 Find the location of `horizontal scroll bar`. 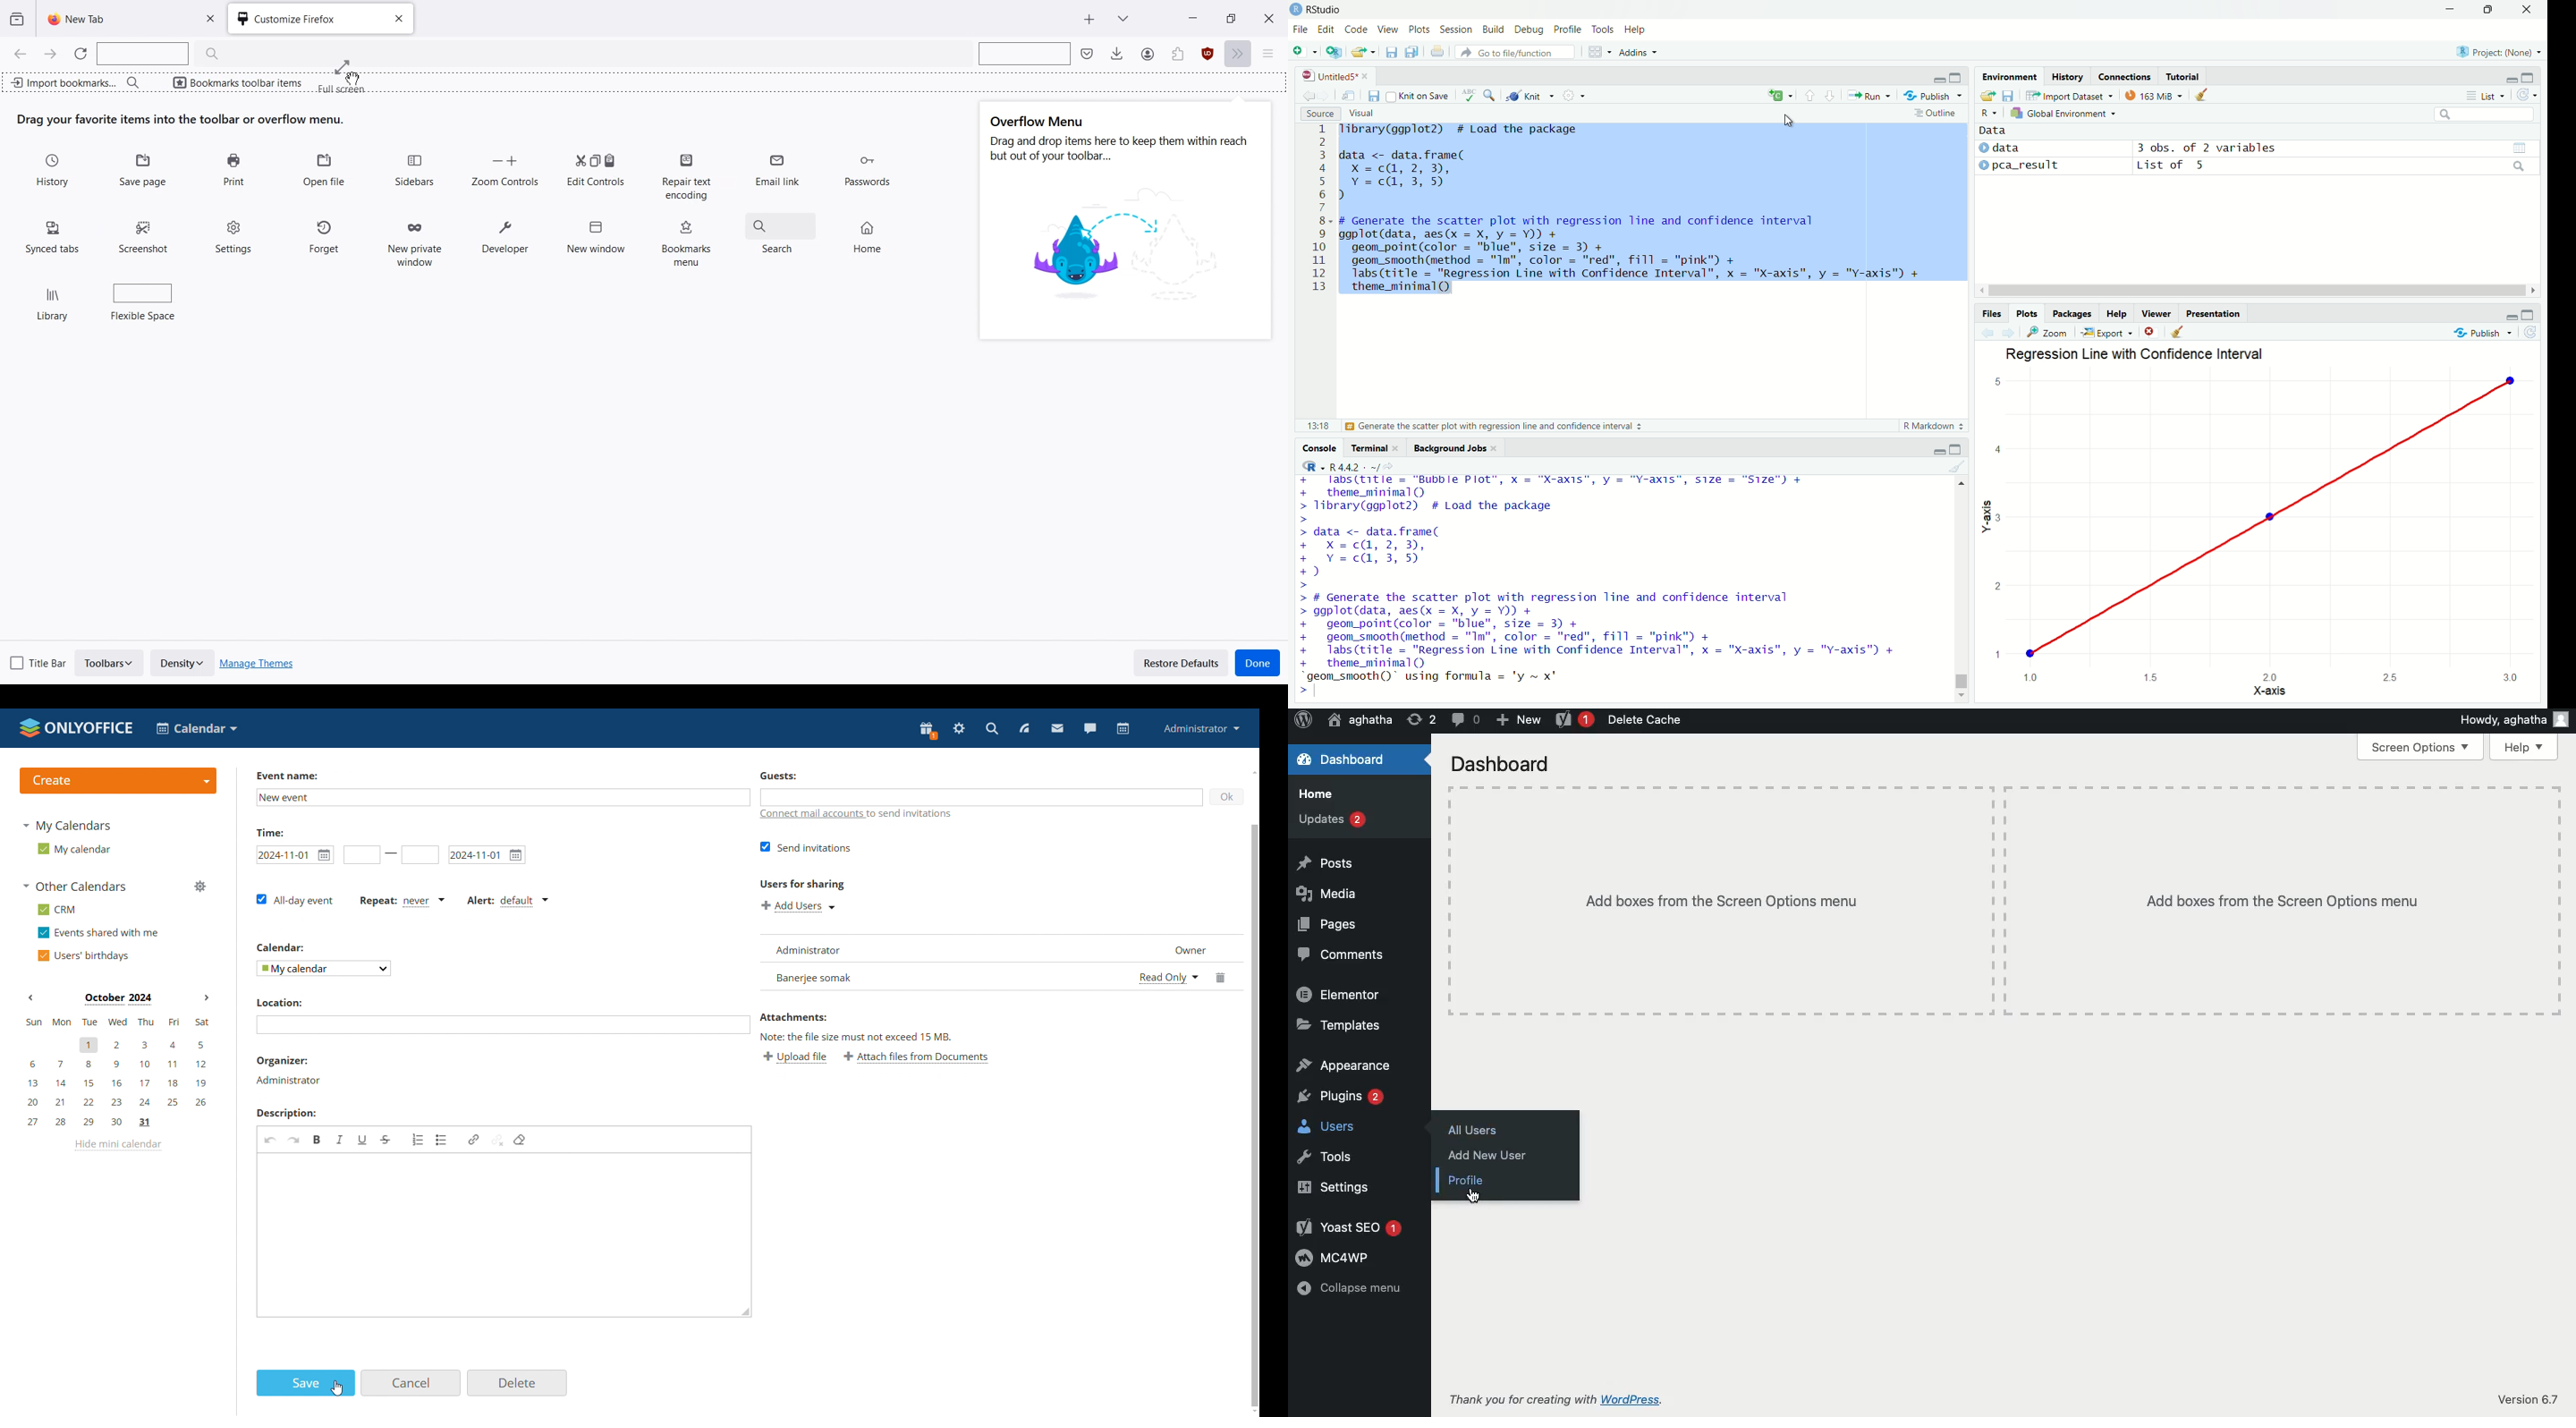

horizontal scroll bar is located at coordinates (2257, 291).